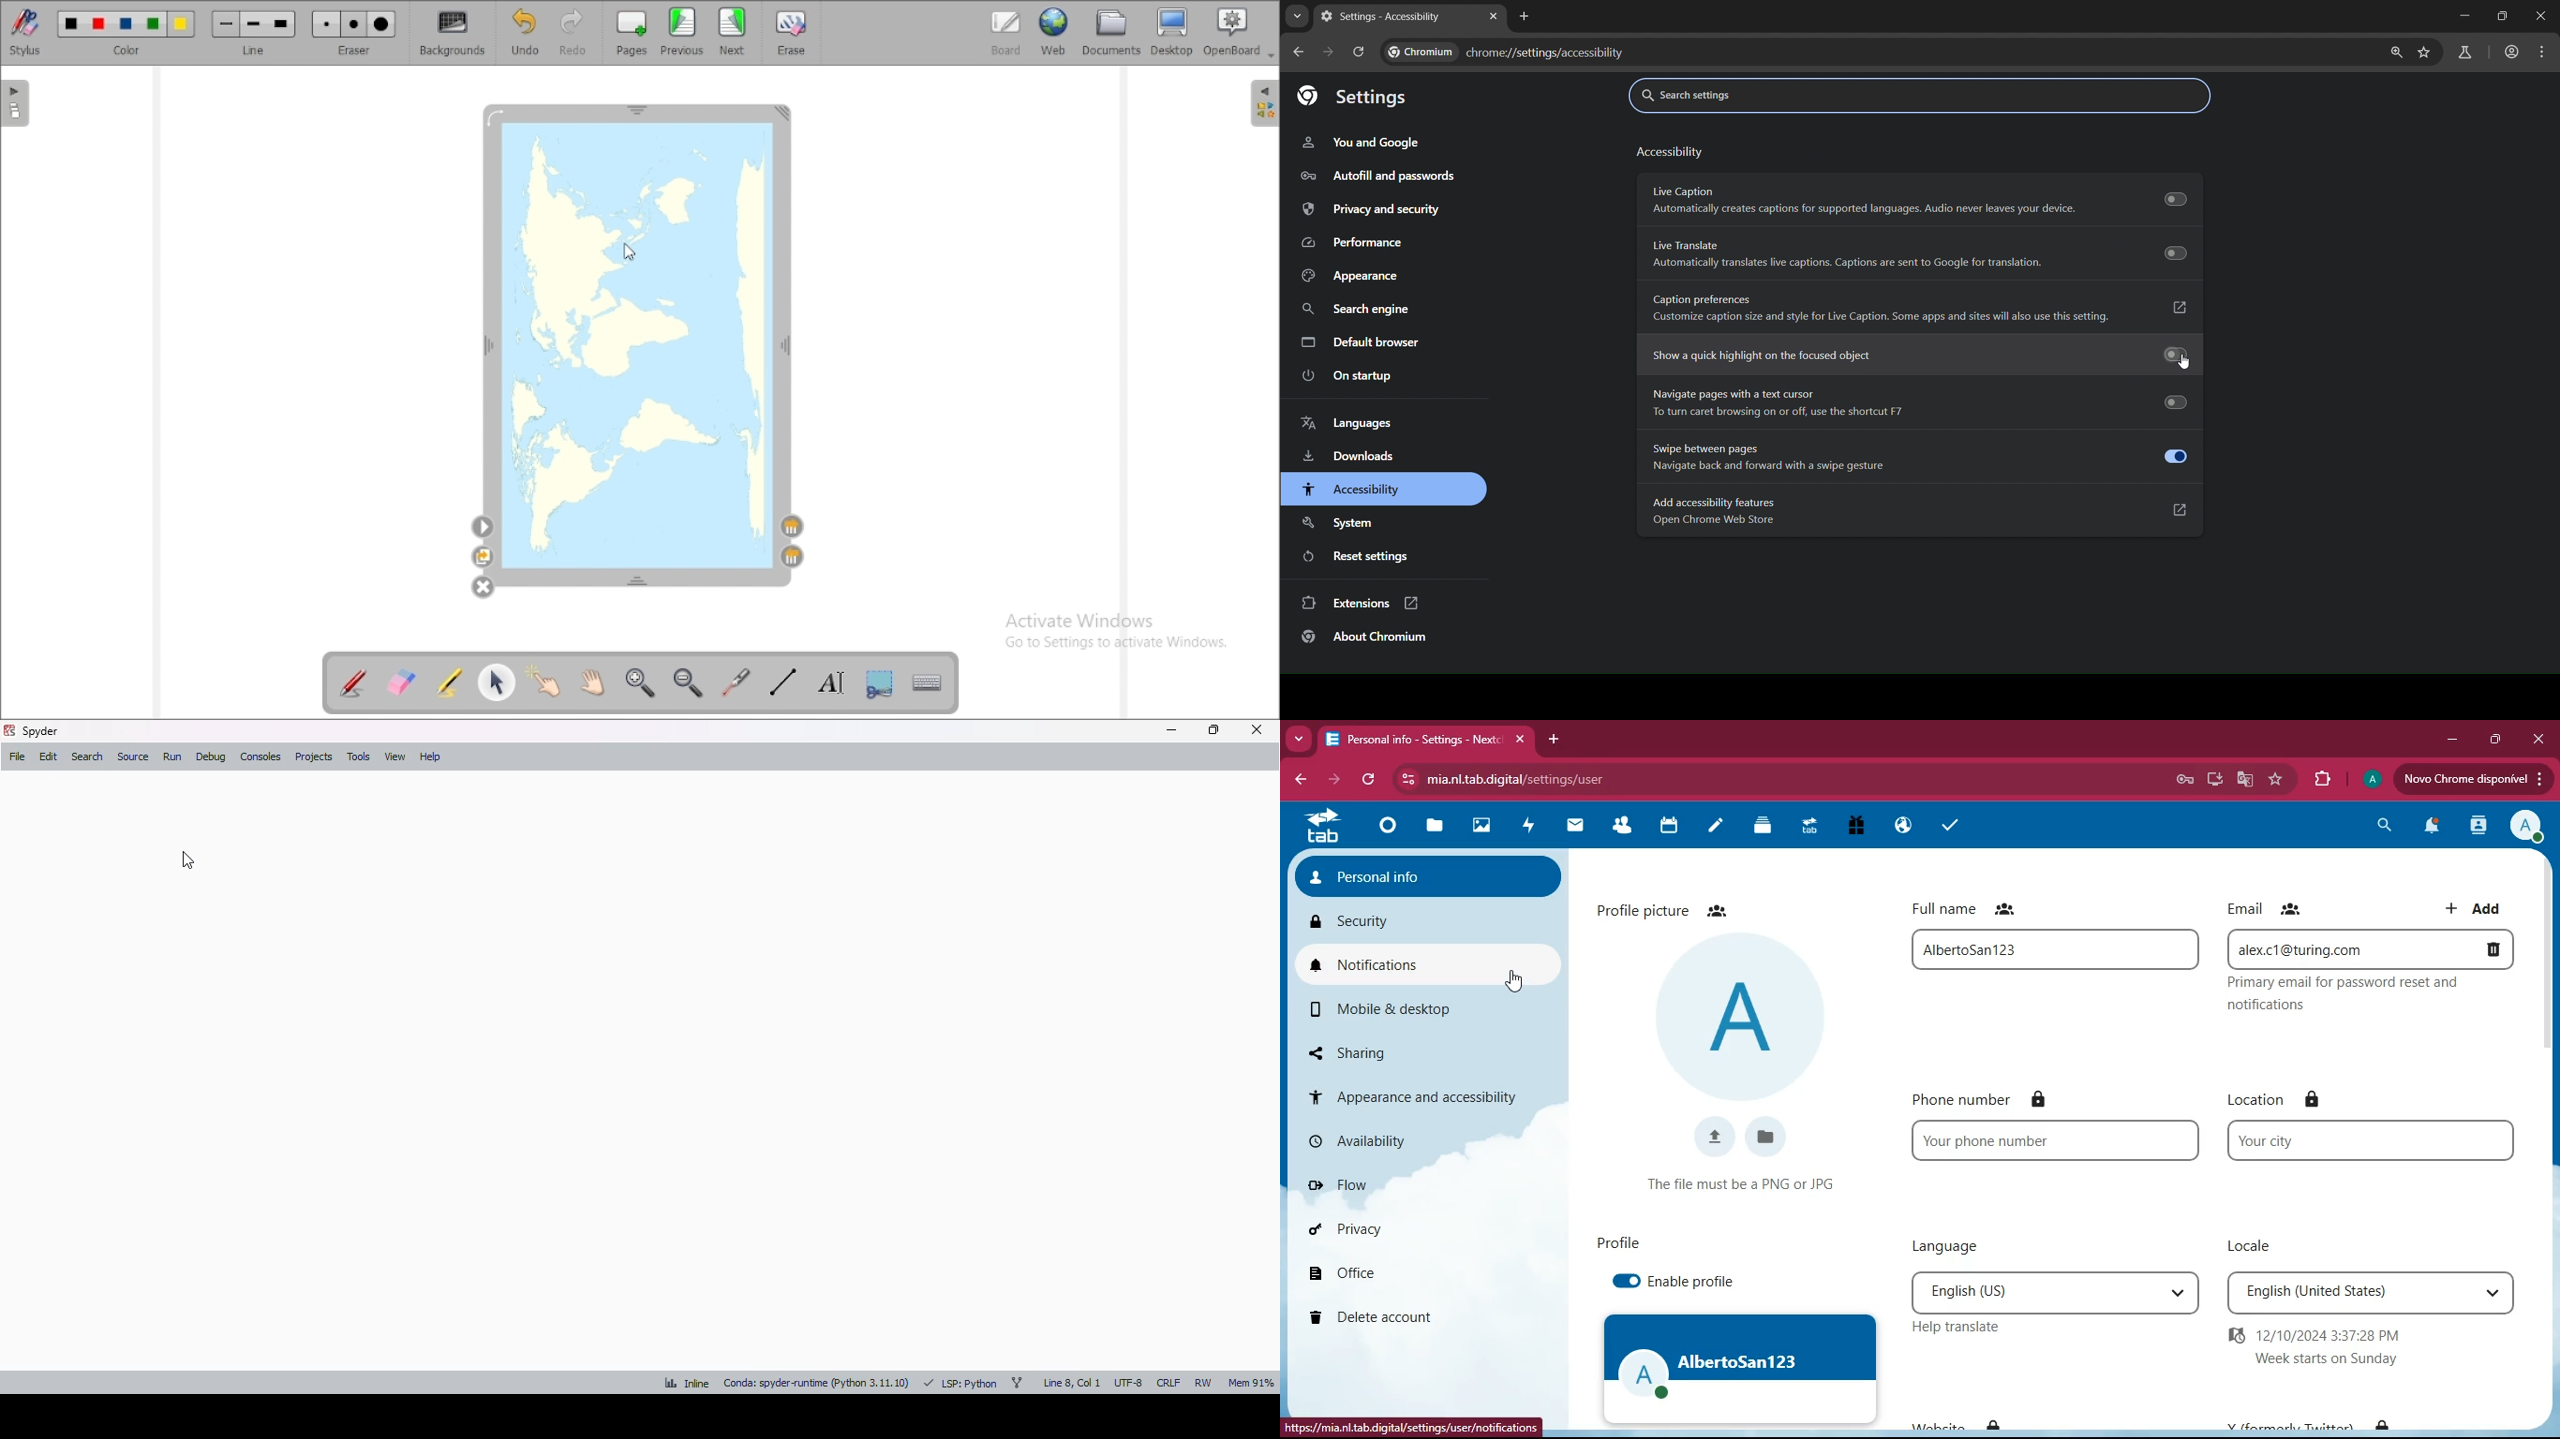 This screenshot has width=2576, height=1456. I want to click on on startup, so click(1349, 377).